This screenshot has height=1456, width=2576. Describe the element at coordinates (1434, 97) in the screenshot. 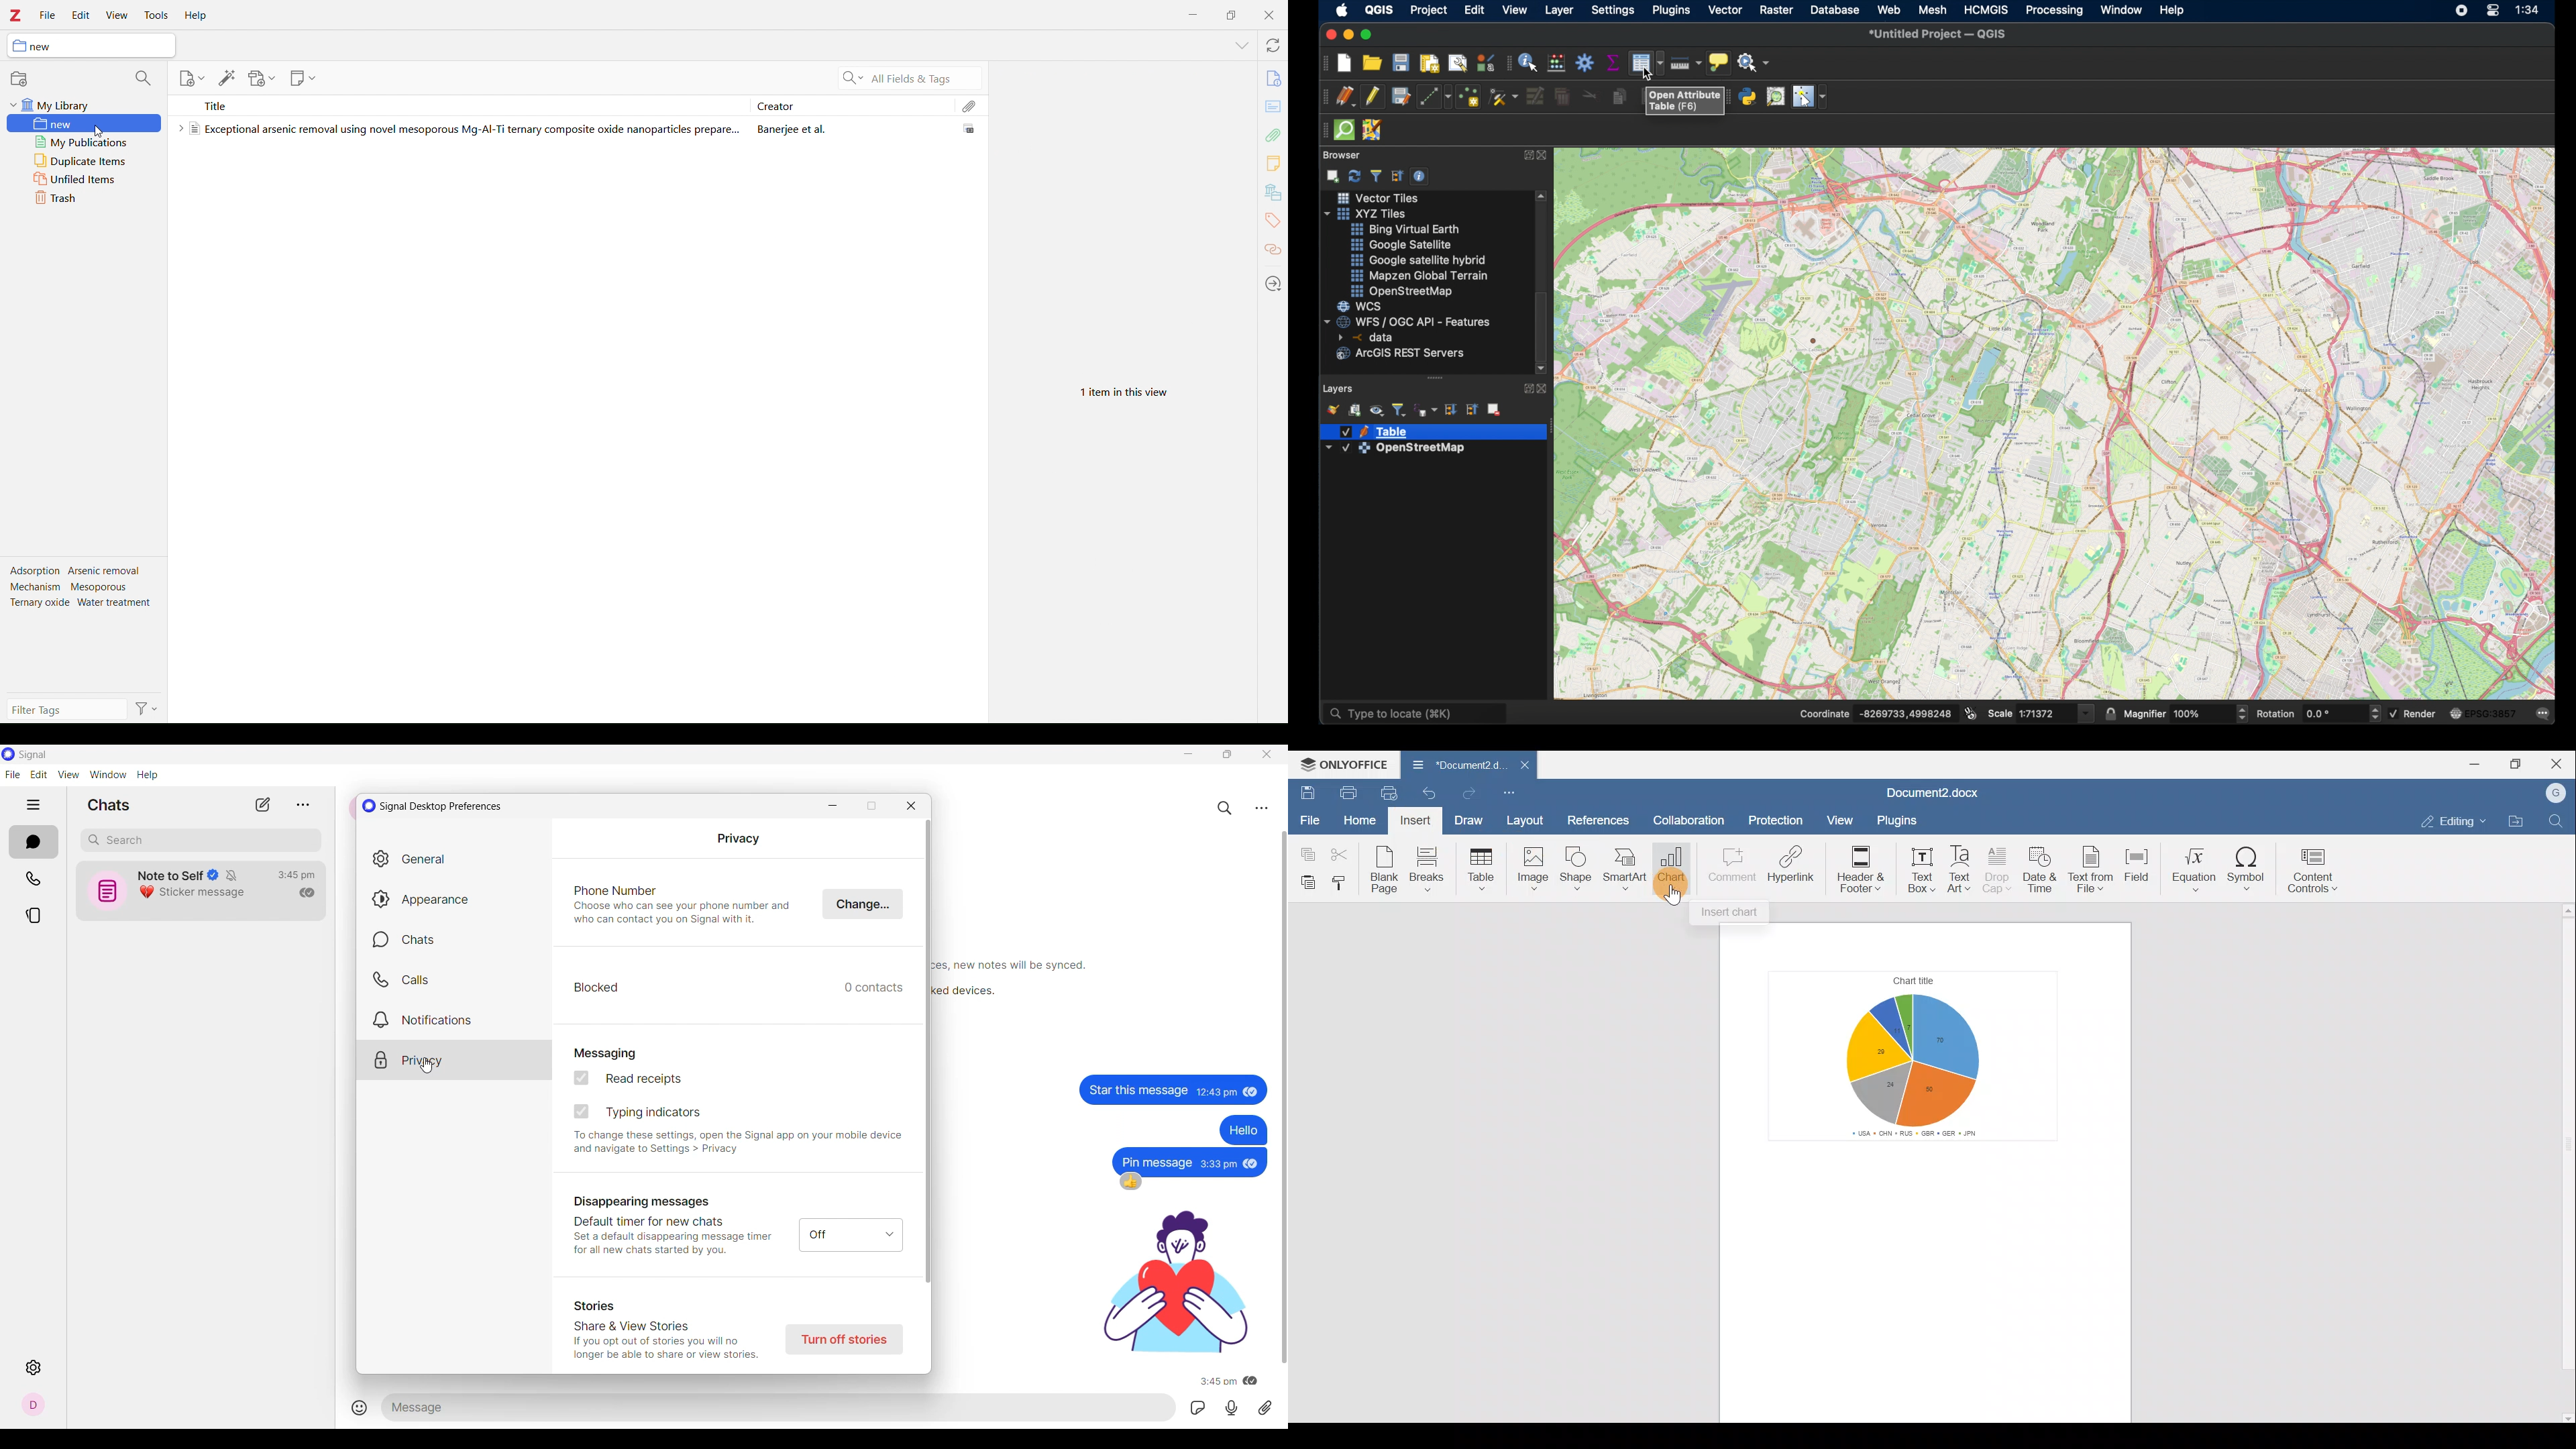

I see `digitize with segment` at that location.